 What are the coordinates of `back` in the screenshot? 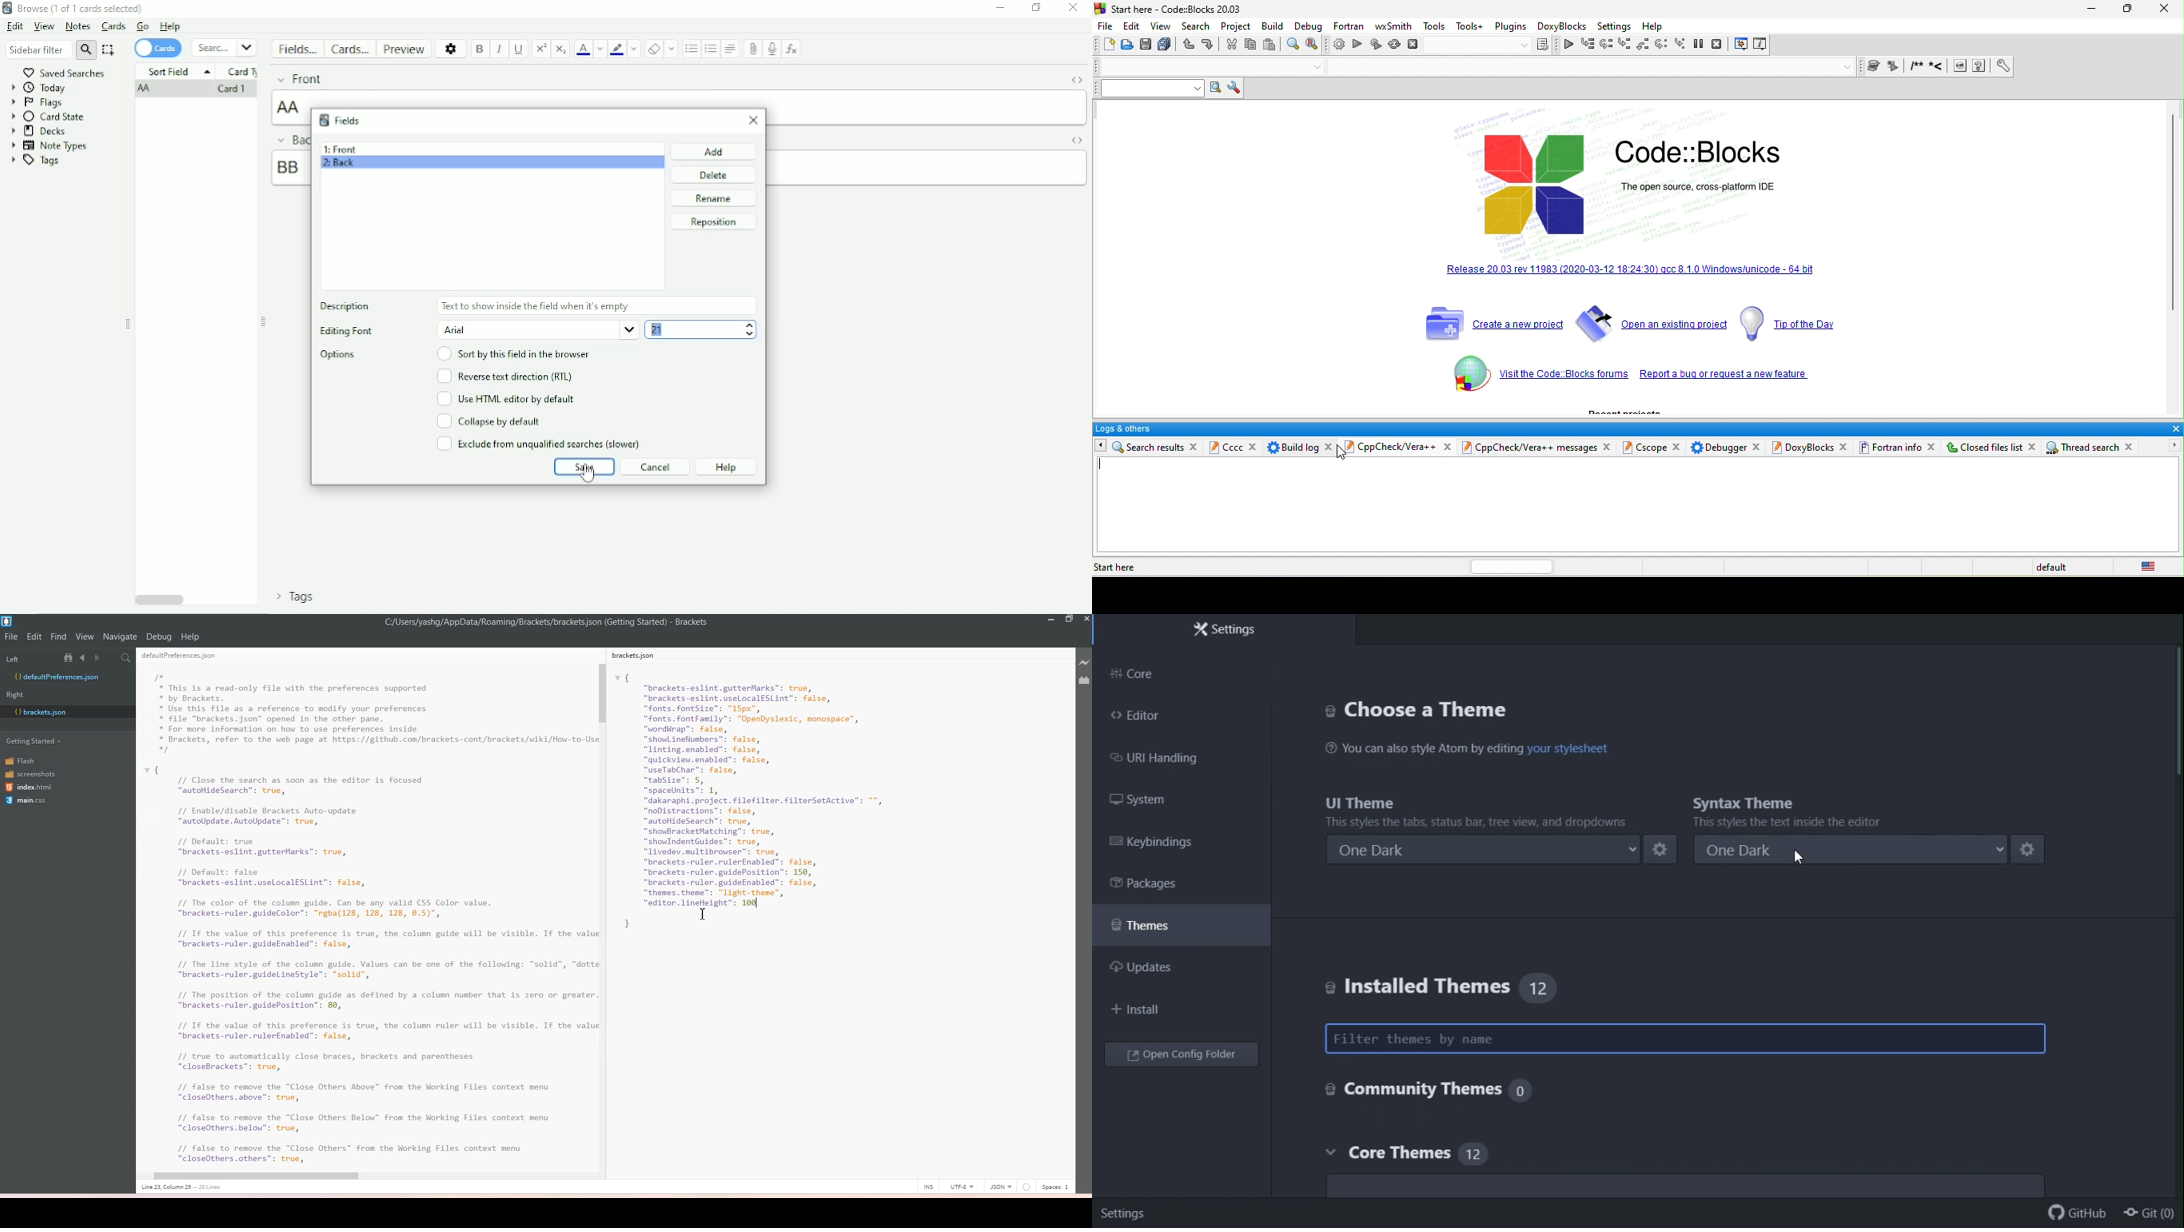 It's located at (1130, 447).